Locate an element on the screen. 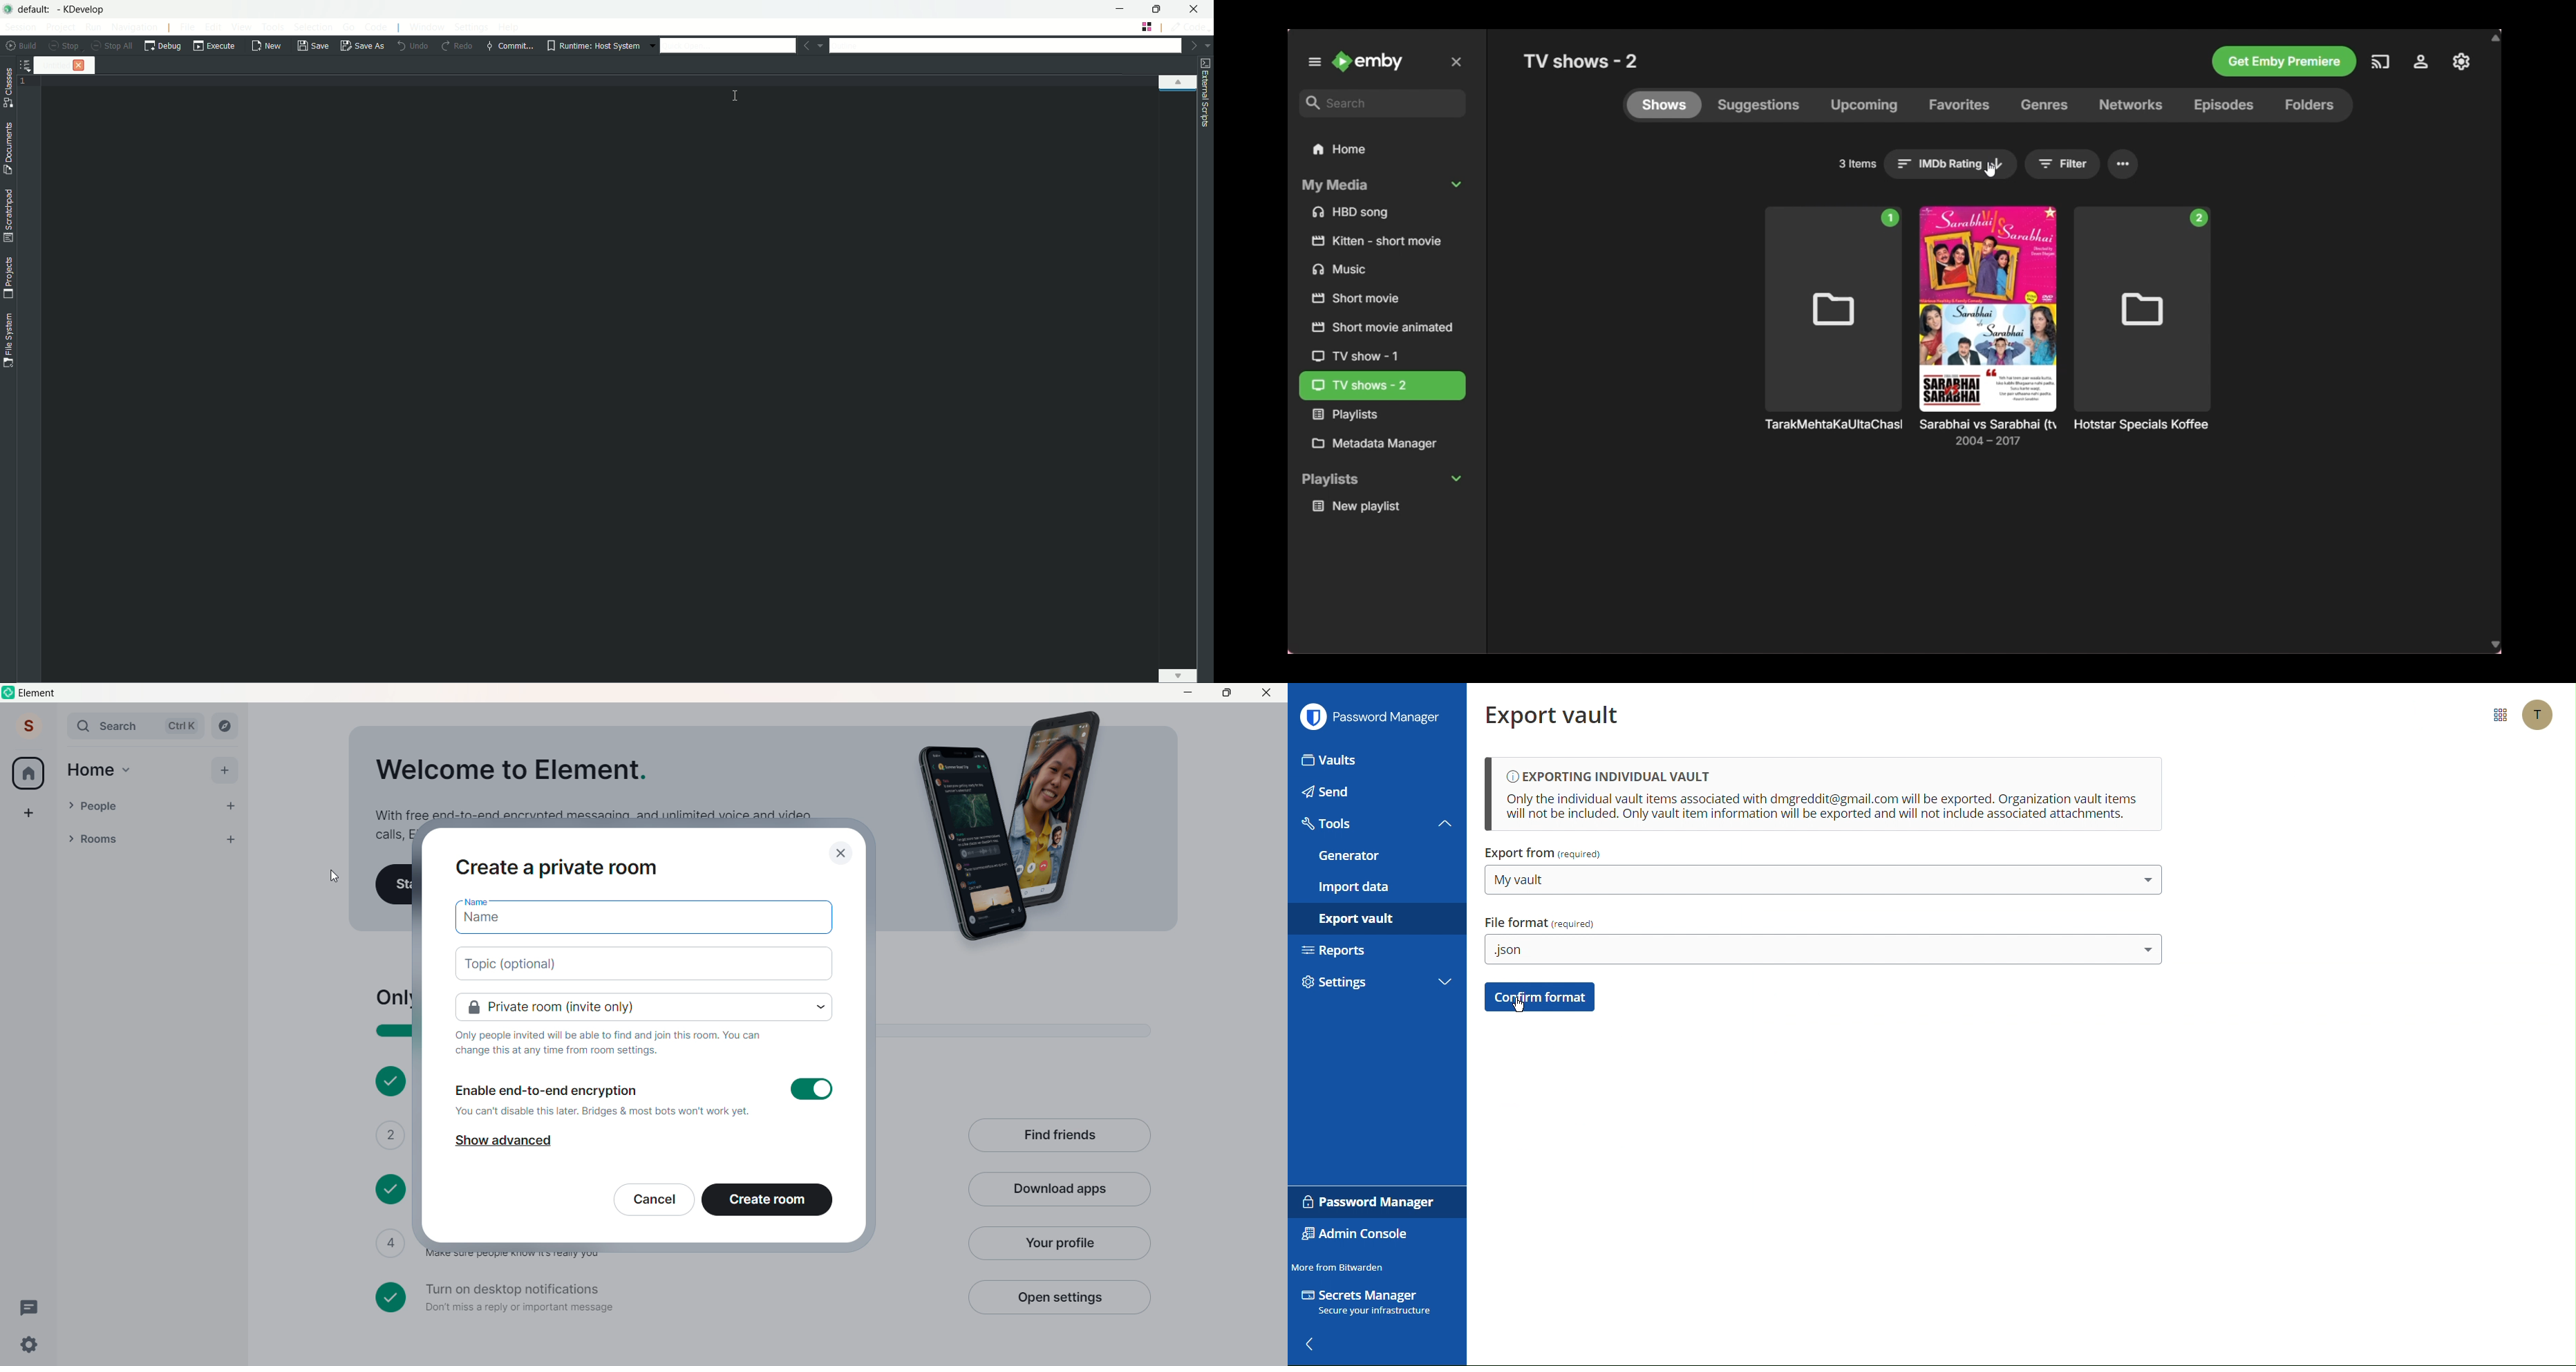   is located at coordinates (1378, 417).